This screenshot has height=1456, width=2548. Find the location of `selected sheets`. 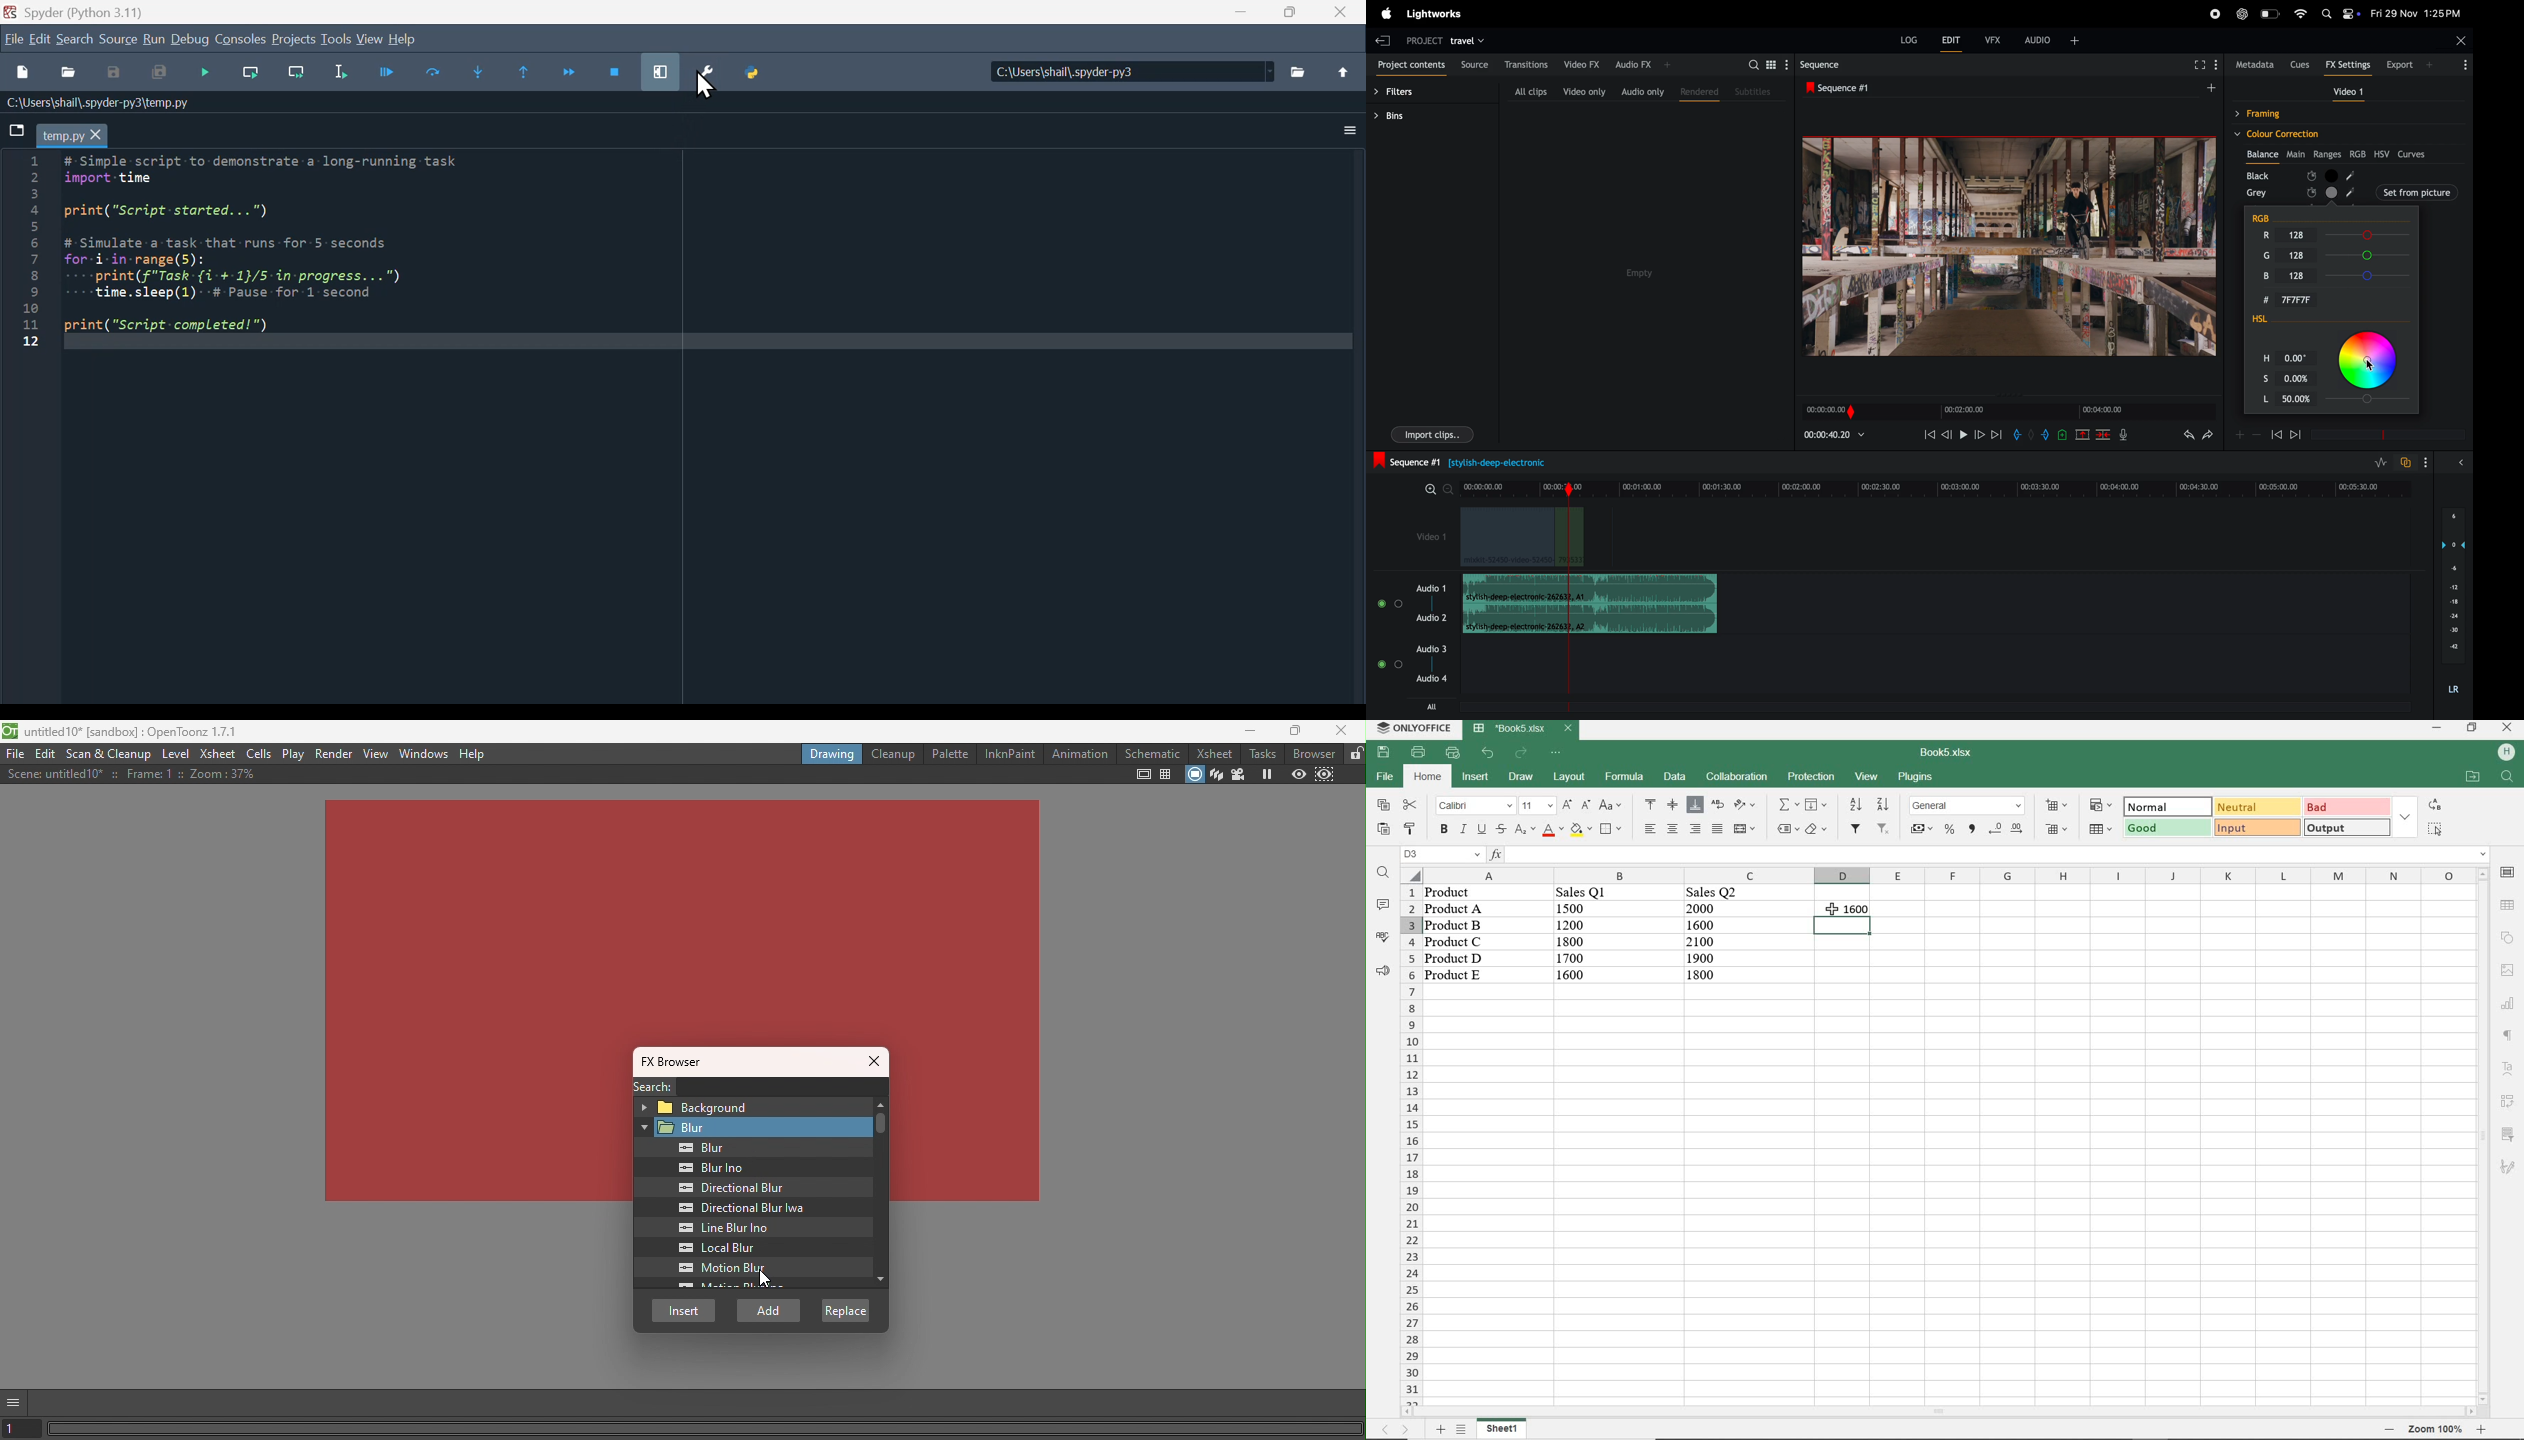

selected sheets is located at coordinates (1843, 926).